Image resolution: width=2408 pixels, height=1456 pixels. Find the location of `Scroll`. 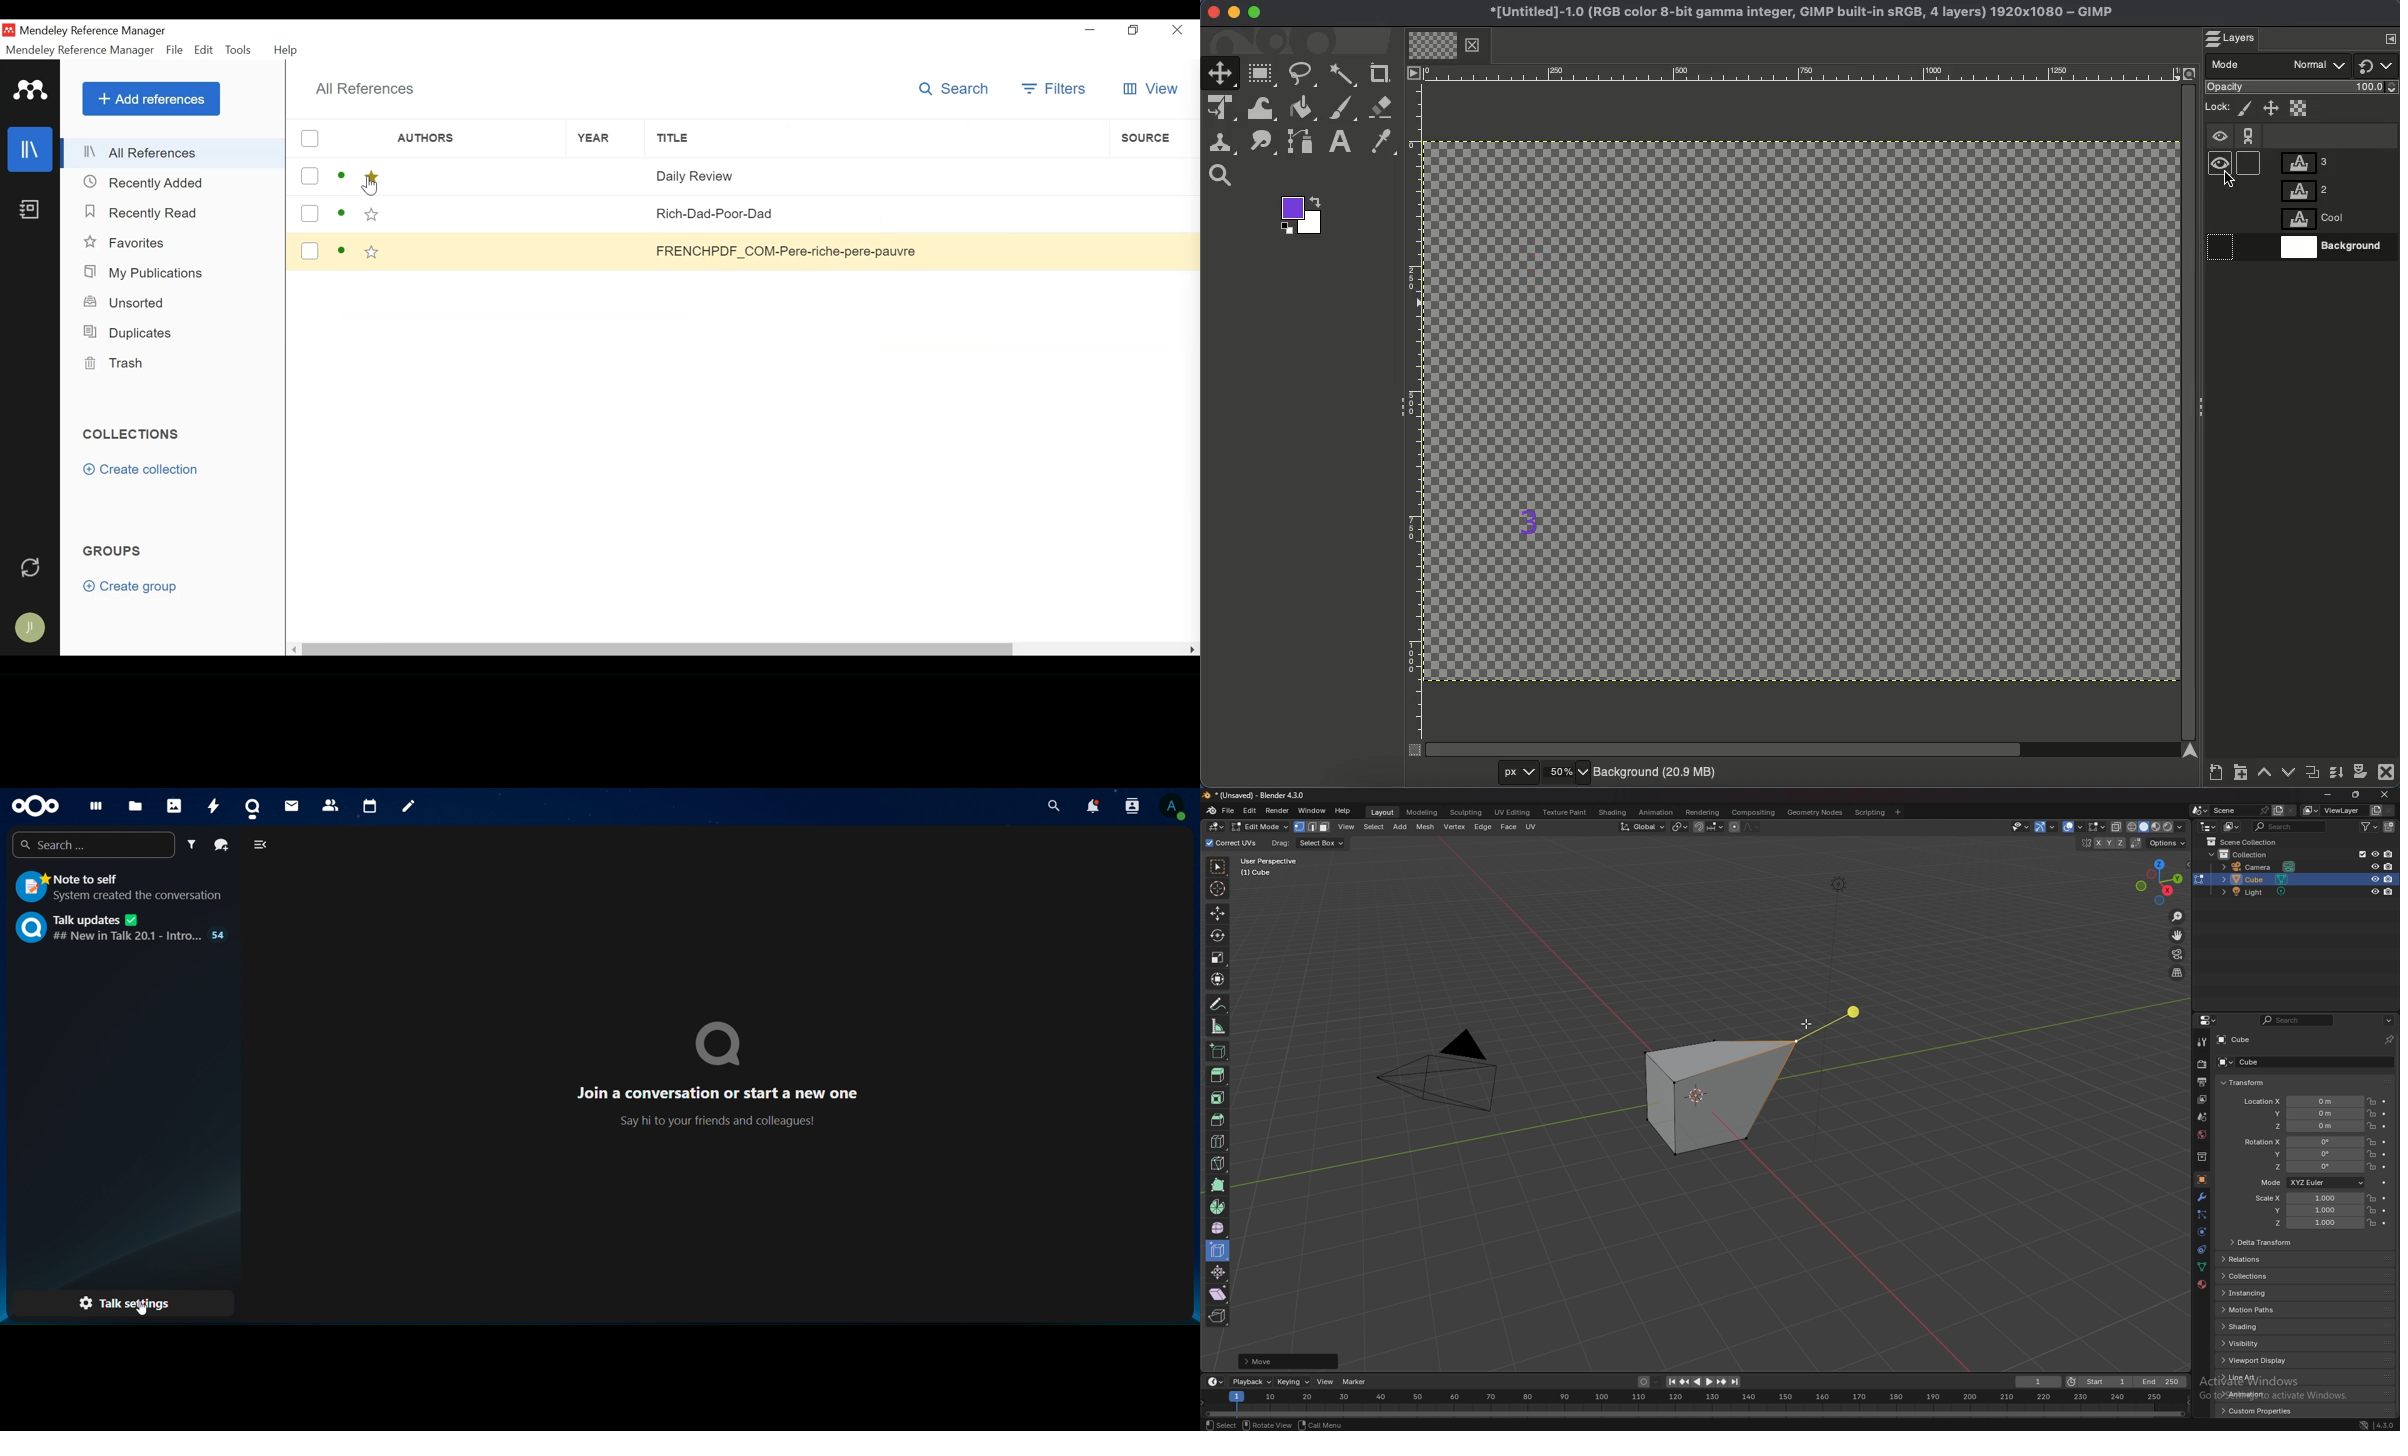

Scroll is located at coordinates (1803, 750).